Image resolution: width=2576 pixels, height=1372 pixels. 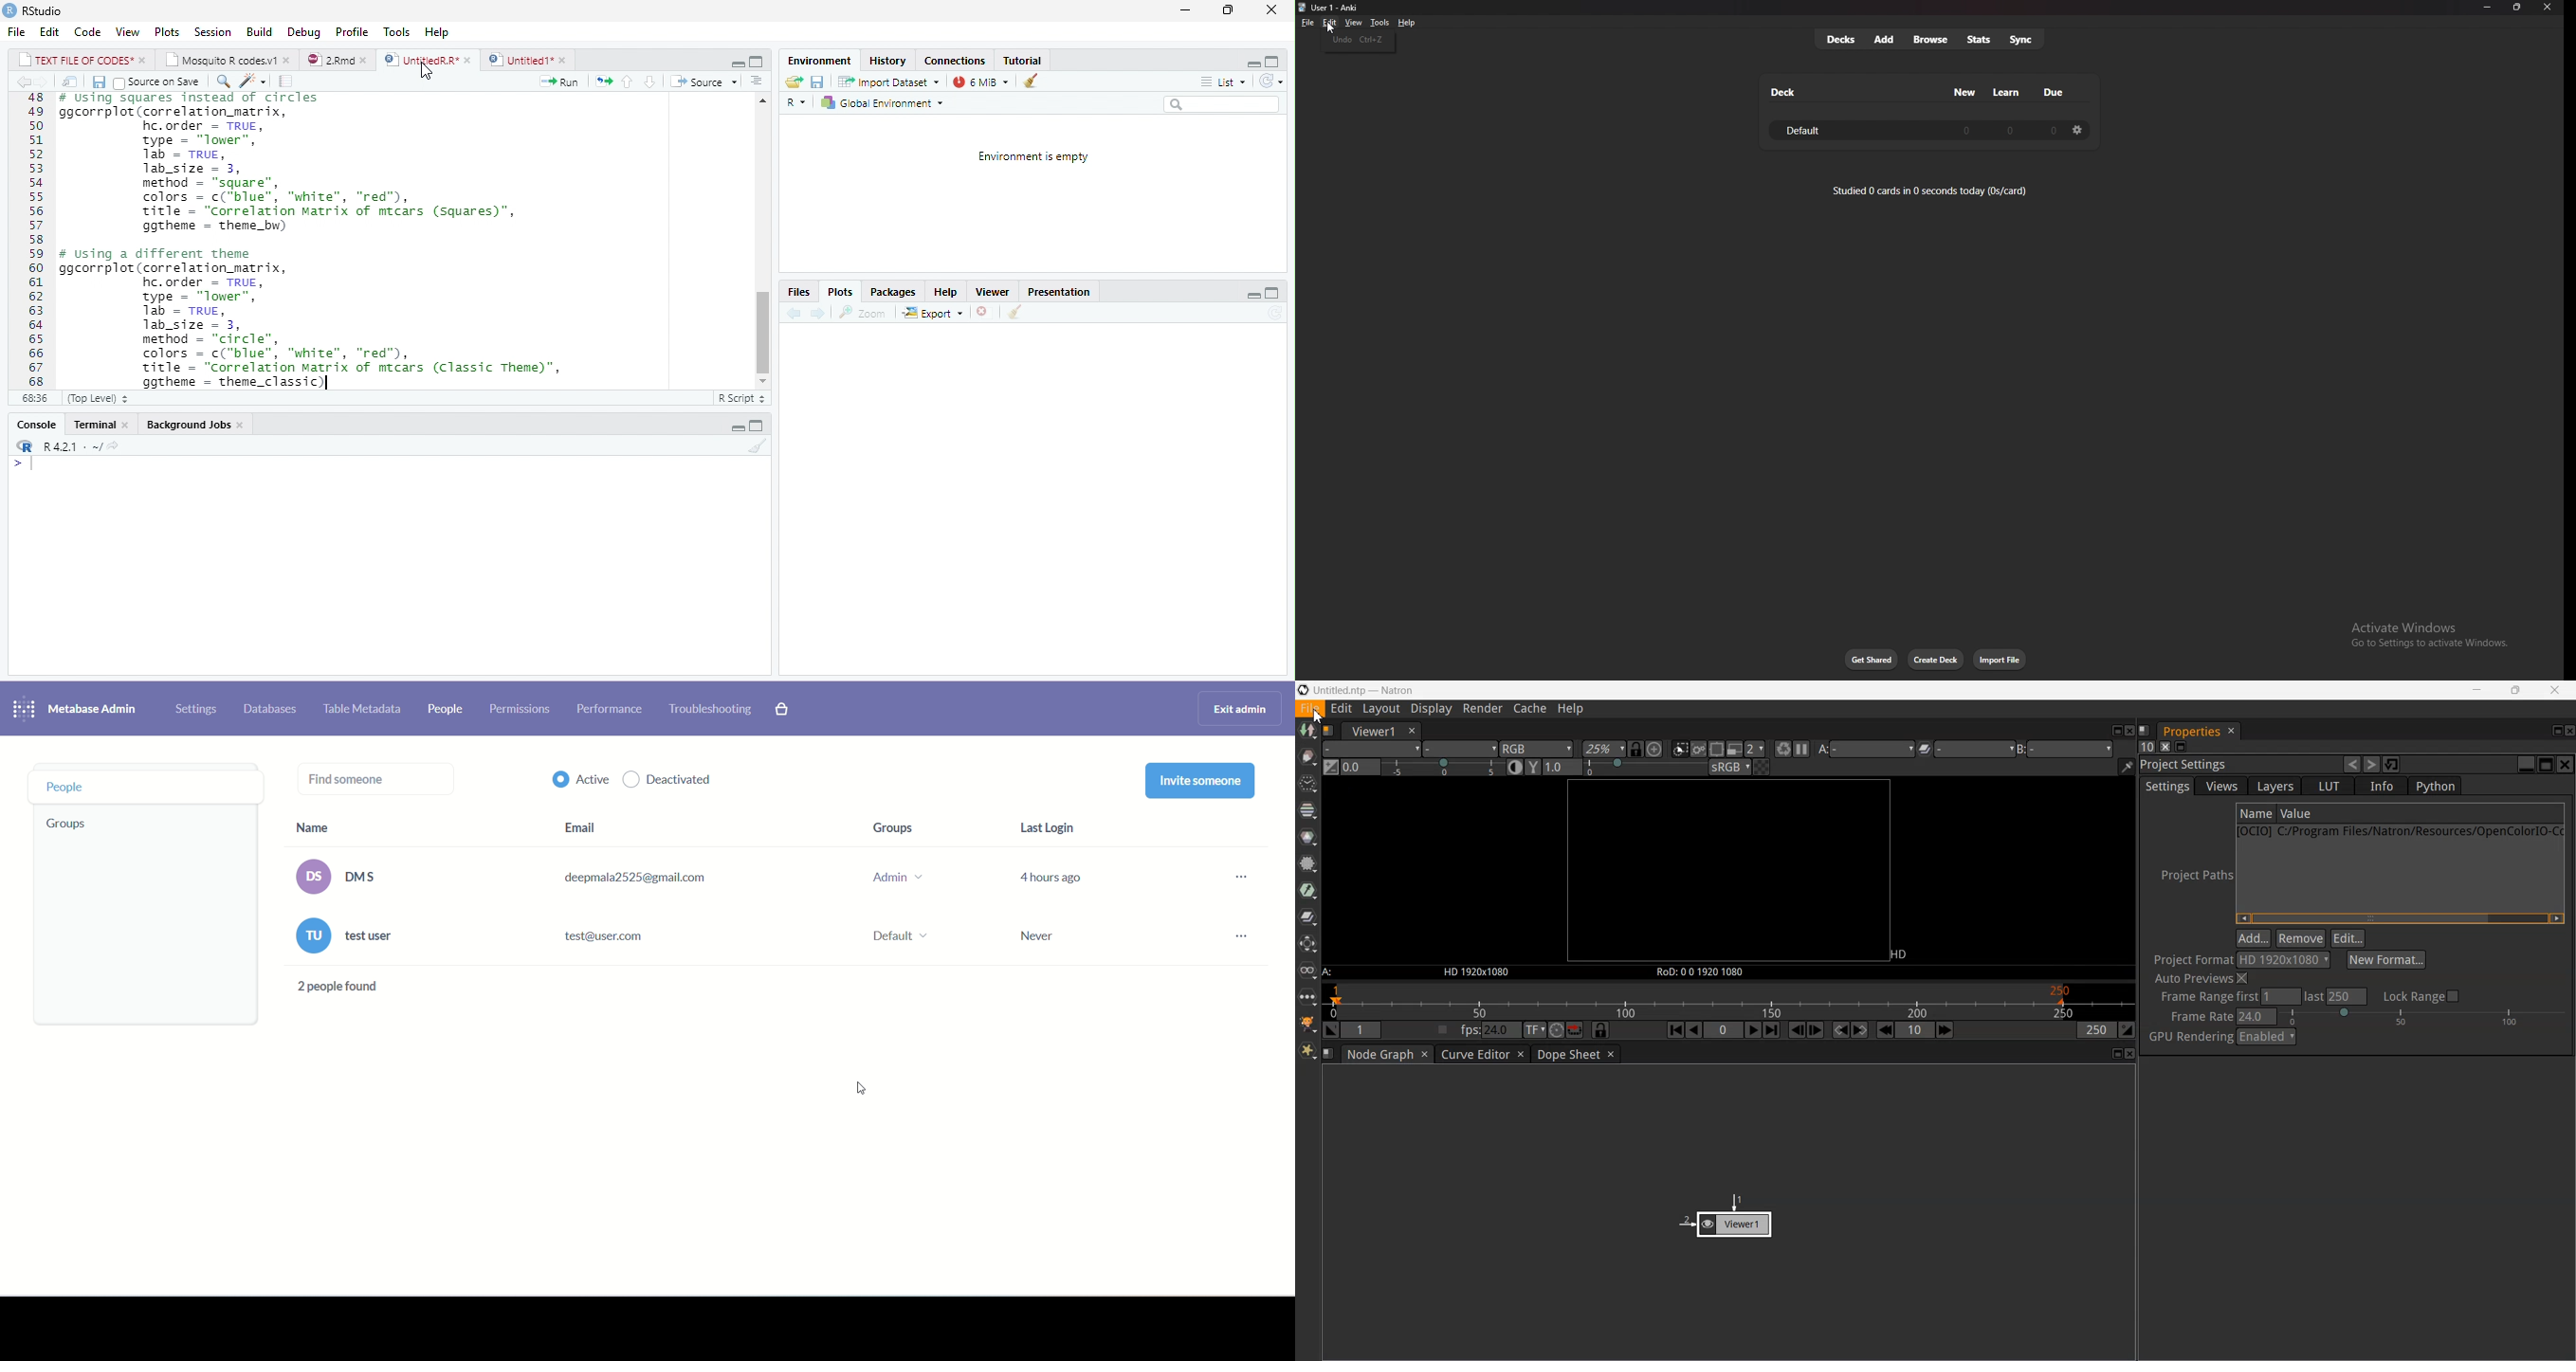 What do you see at coordinates (1872, 659) in the screenshot?
I see `get shared` at bounding box center [1872, 659].